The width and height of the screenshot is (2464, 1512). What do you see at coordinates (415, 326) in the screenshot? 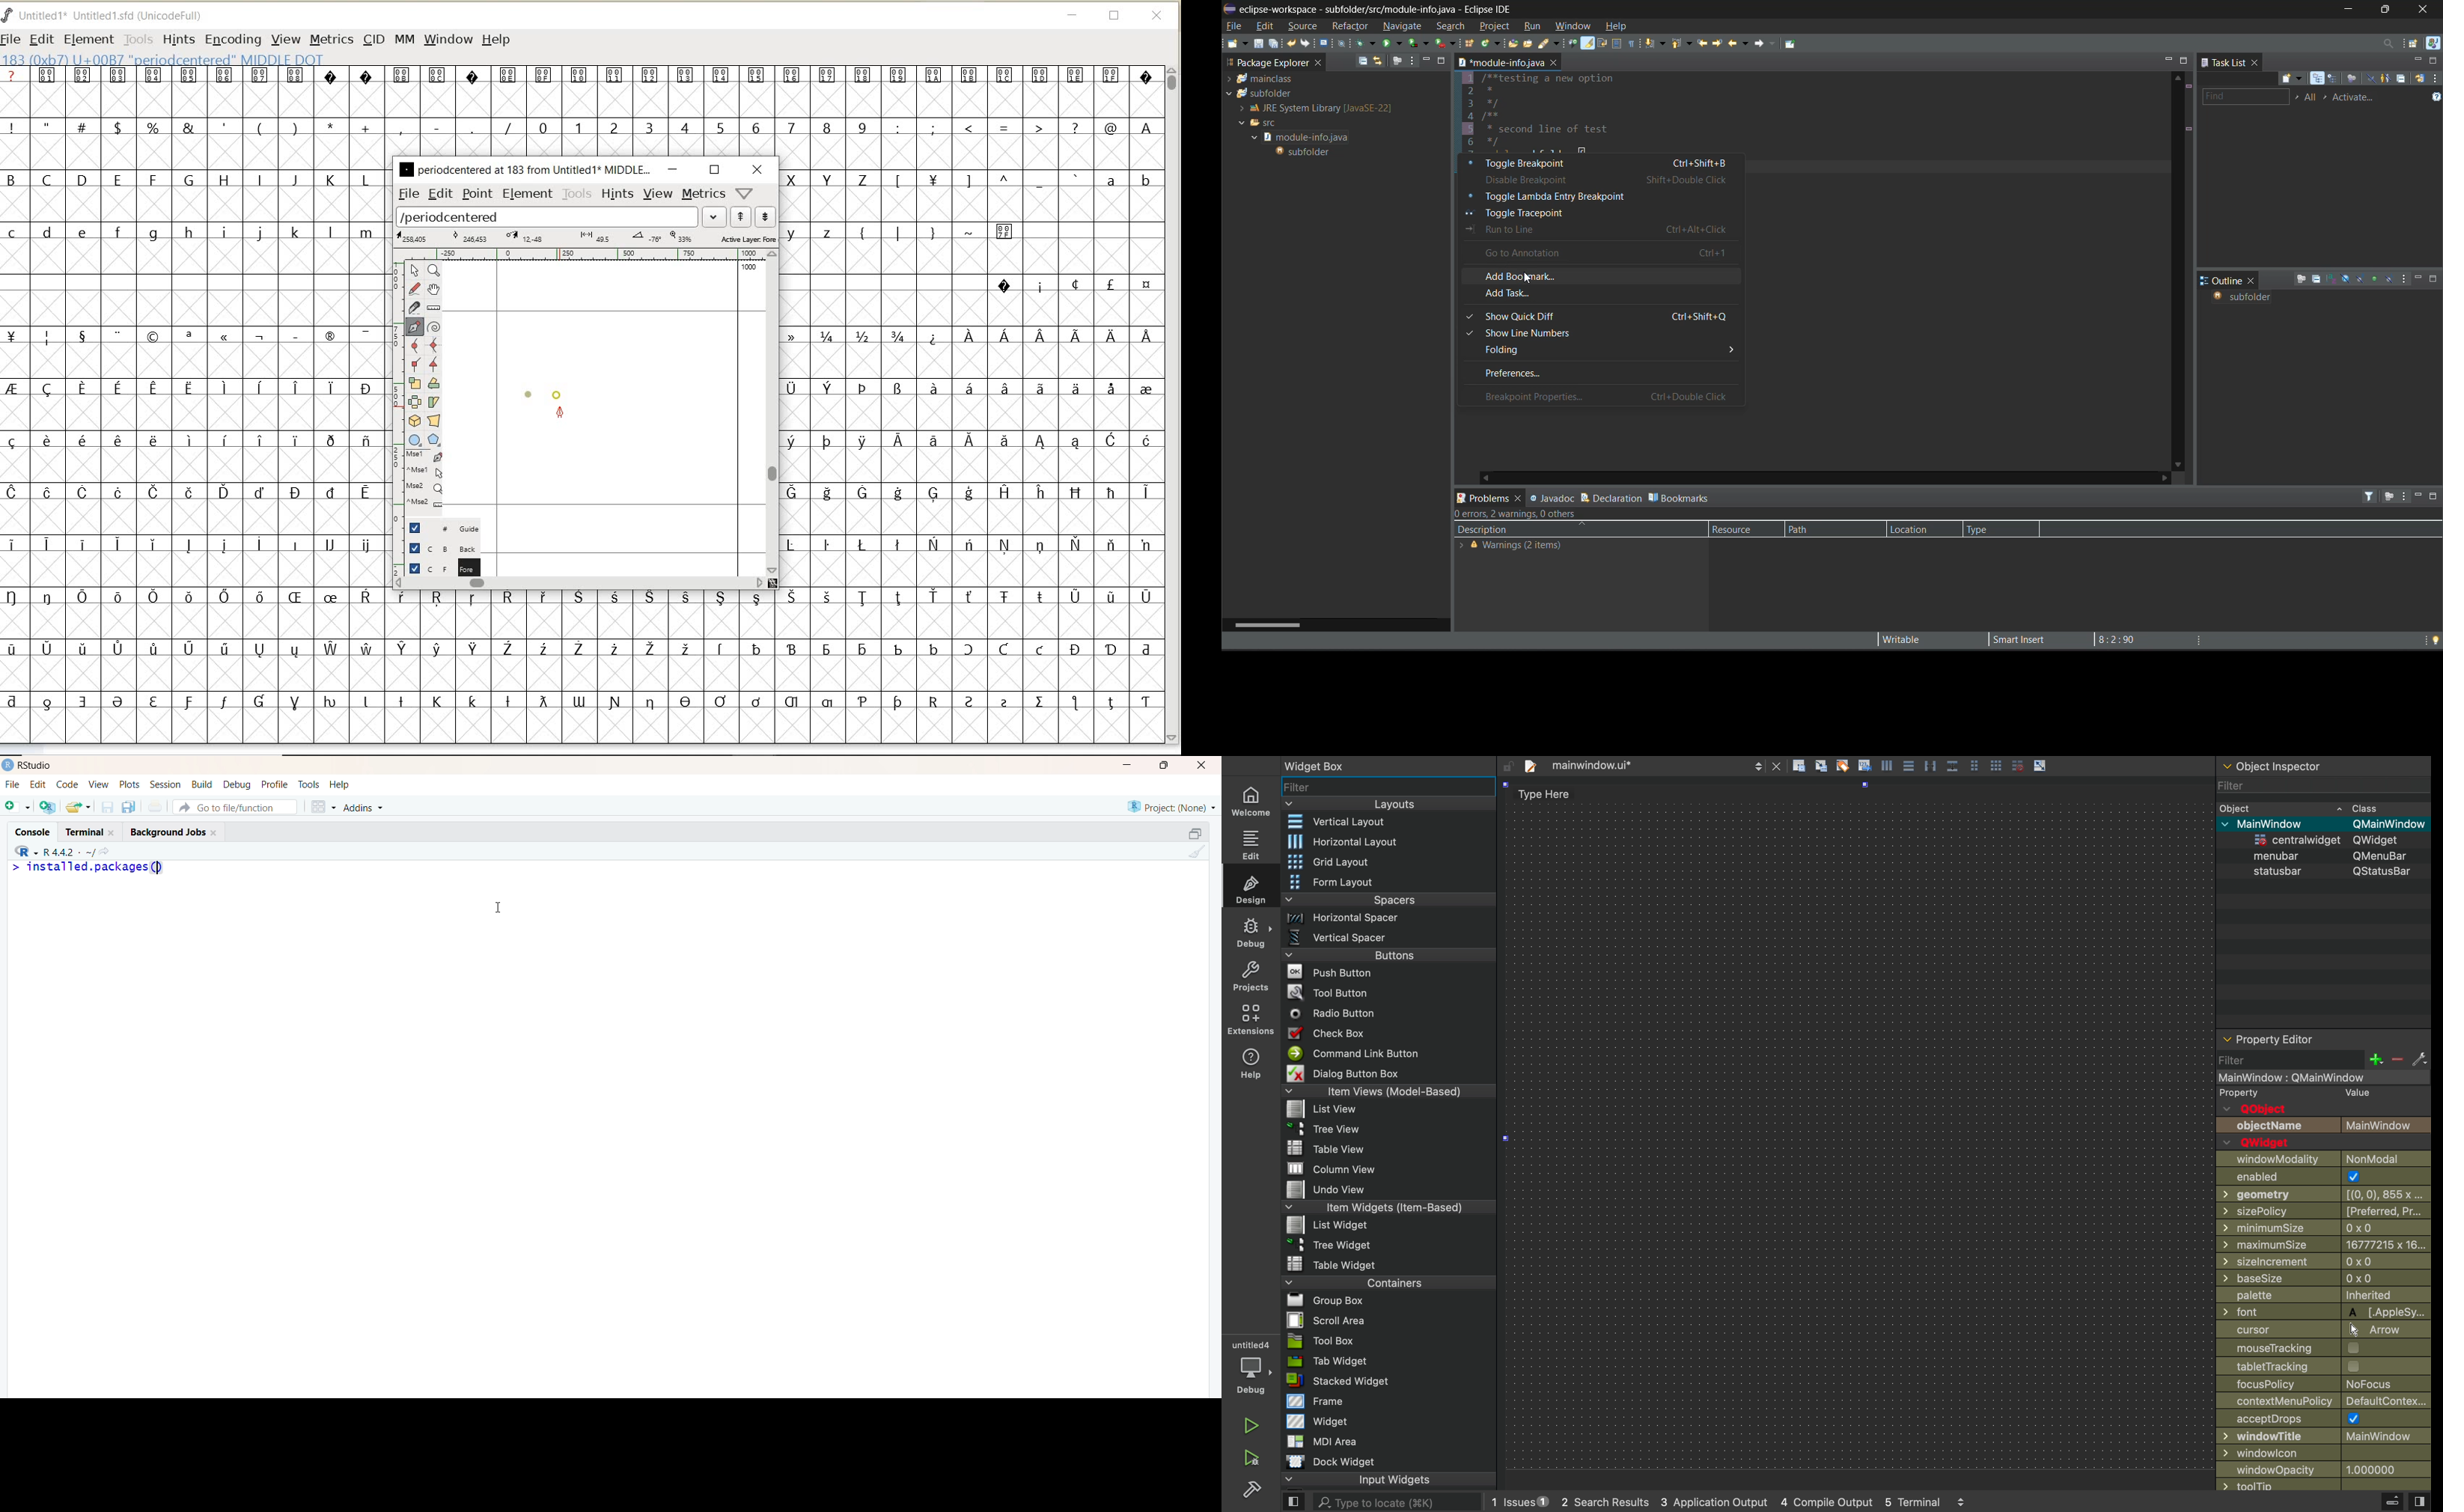
I see `add a point, then drag out its control points` at bounding box center [415, 326].